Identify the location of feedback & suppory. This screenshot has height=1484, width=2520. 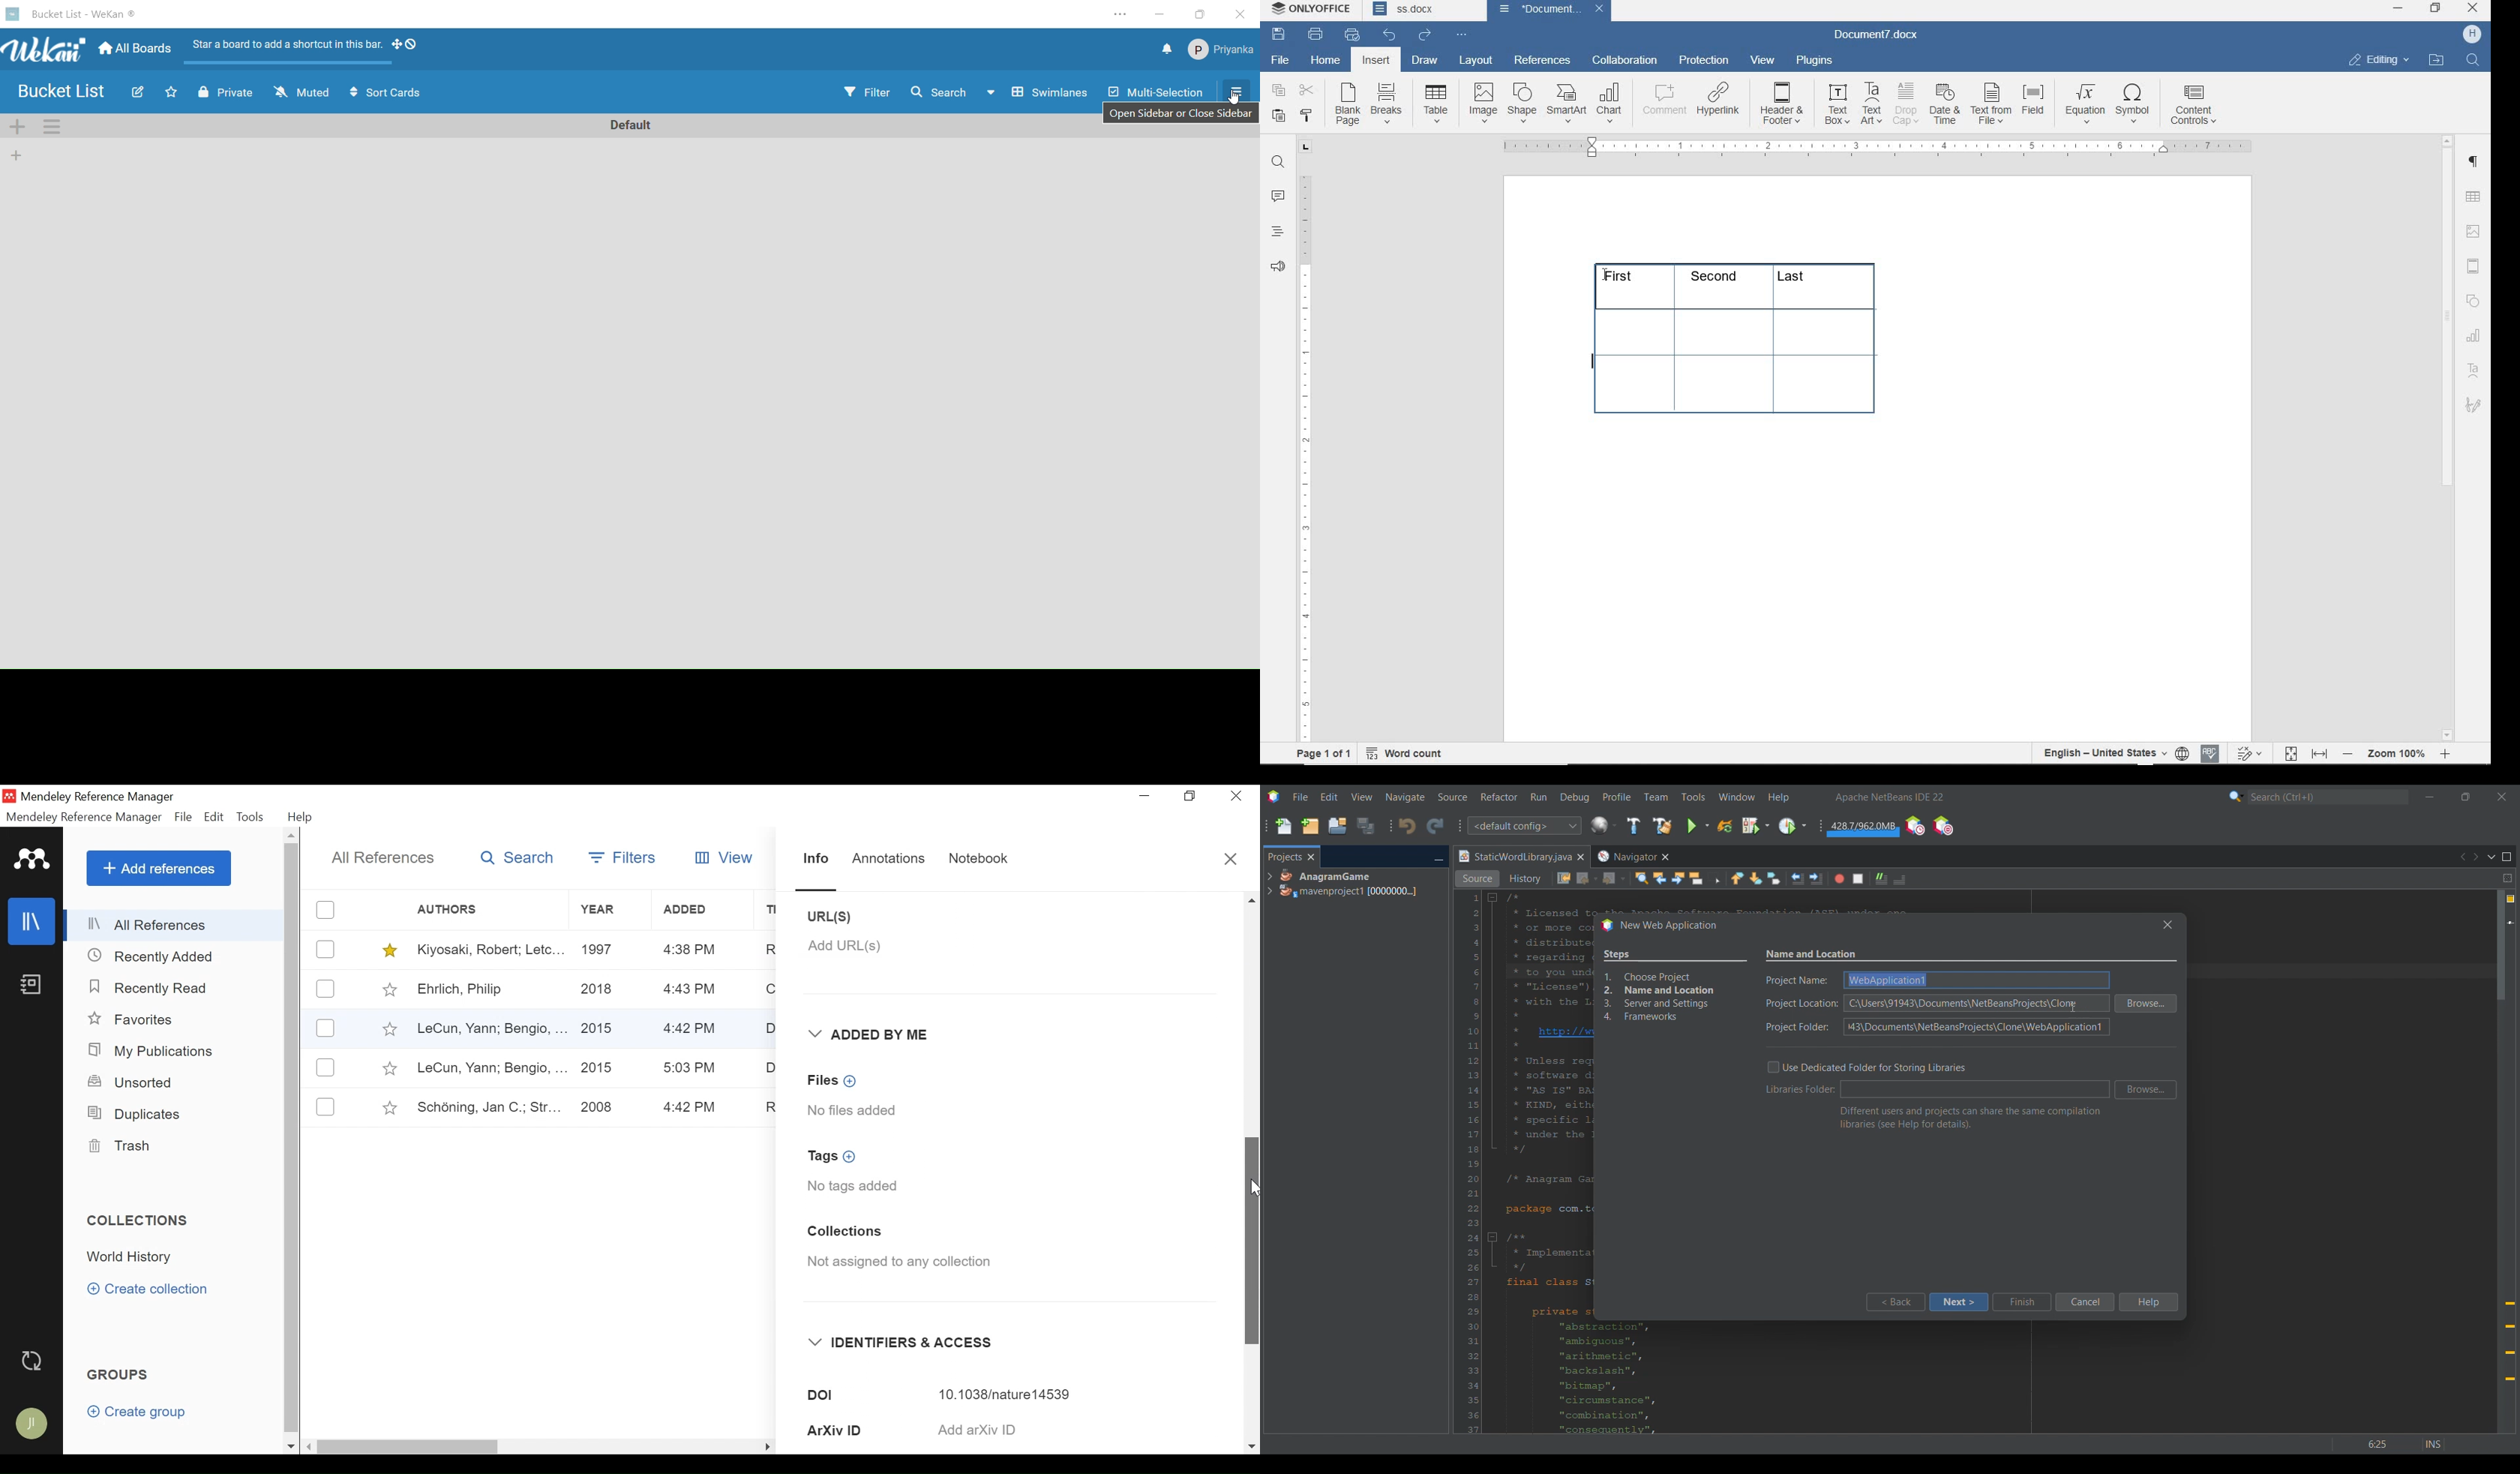
(1278, 269).